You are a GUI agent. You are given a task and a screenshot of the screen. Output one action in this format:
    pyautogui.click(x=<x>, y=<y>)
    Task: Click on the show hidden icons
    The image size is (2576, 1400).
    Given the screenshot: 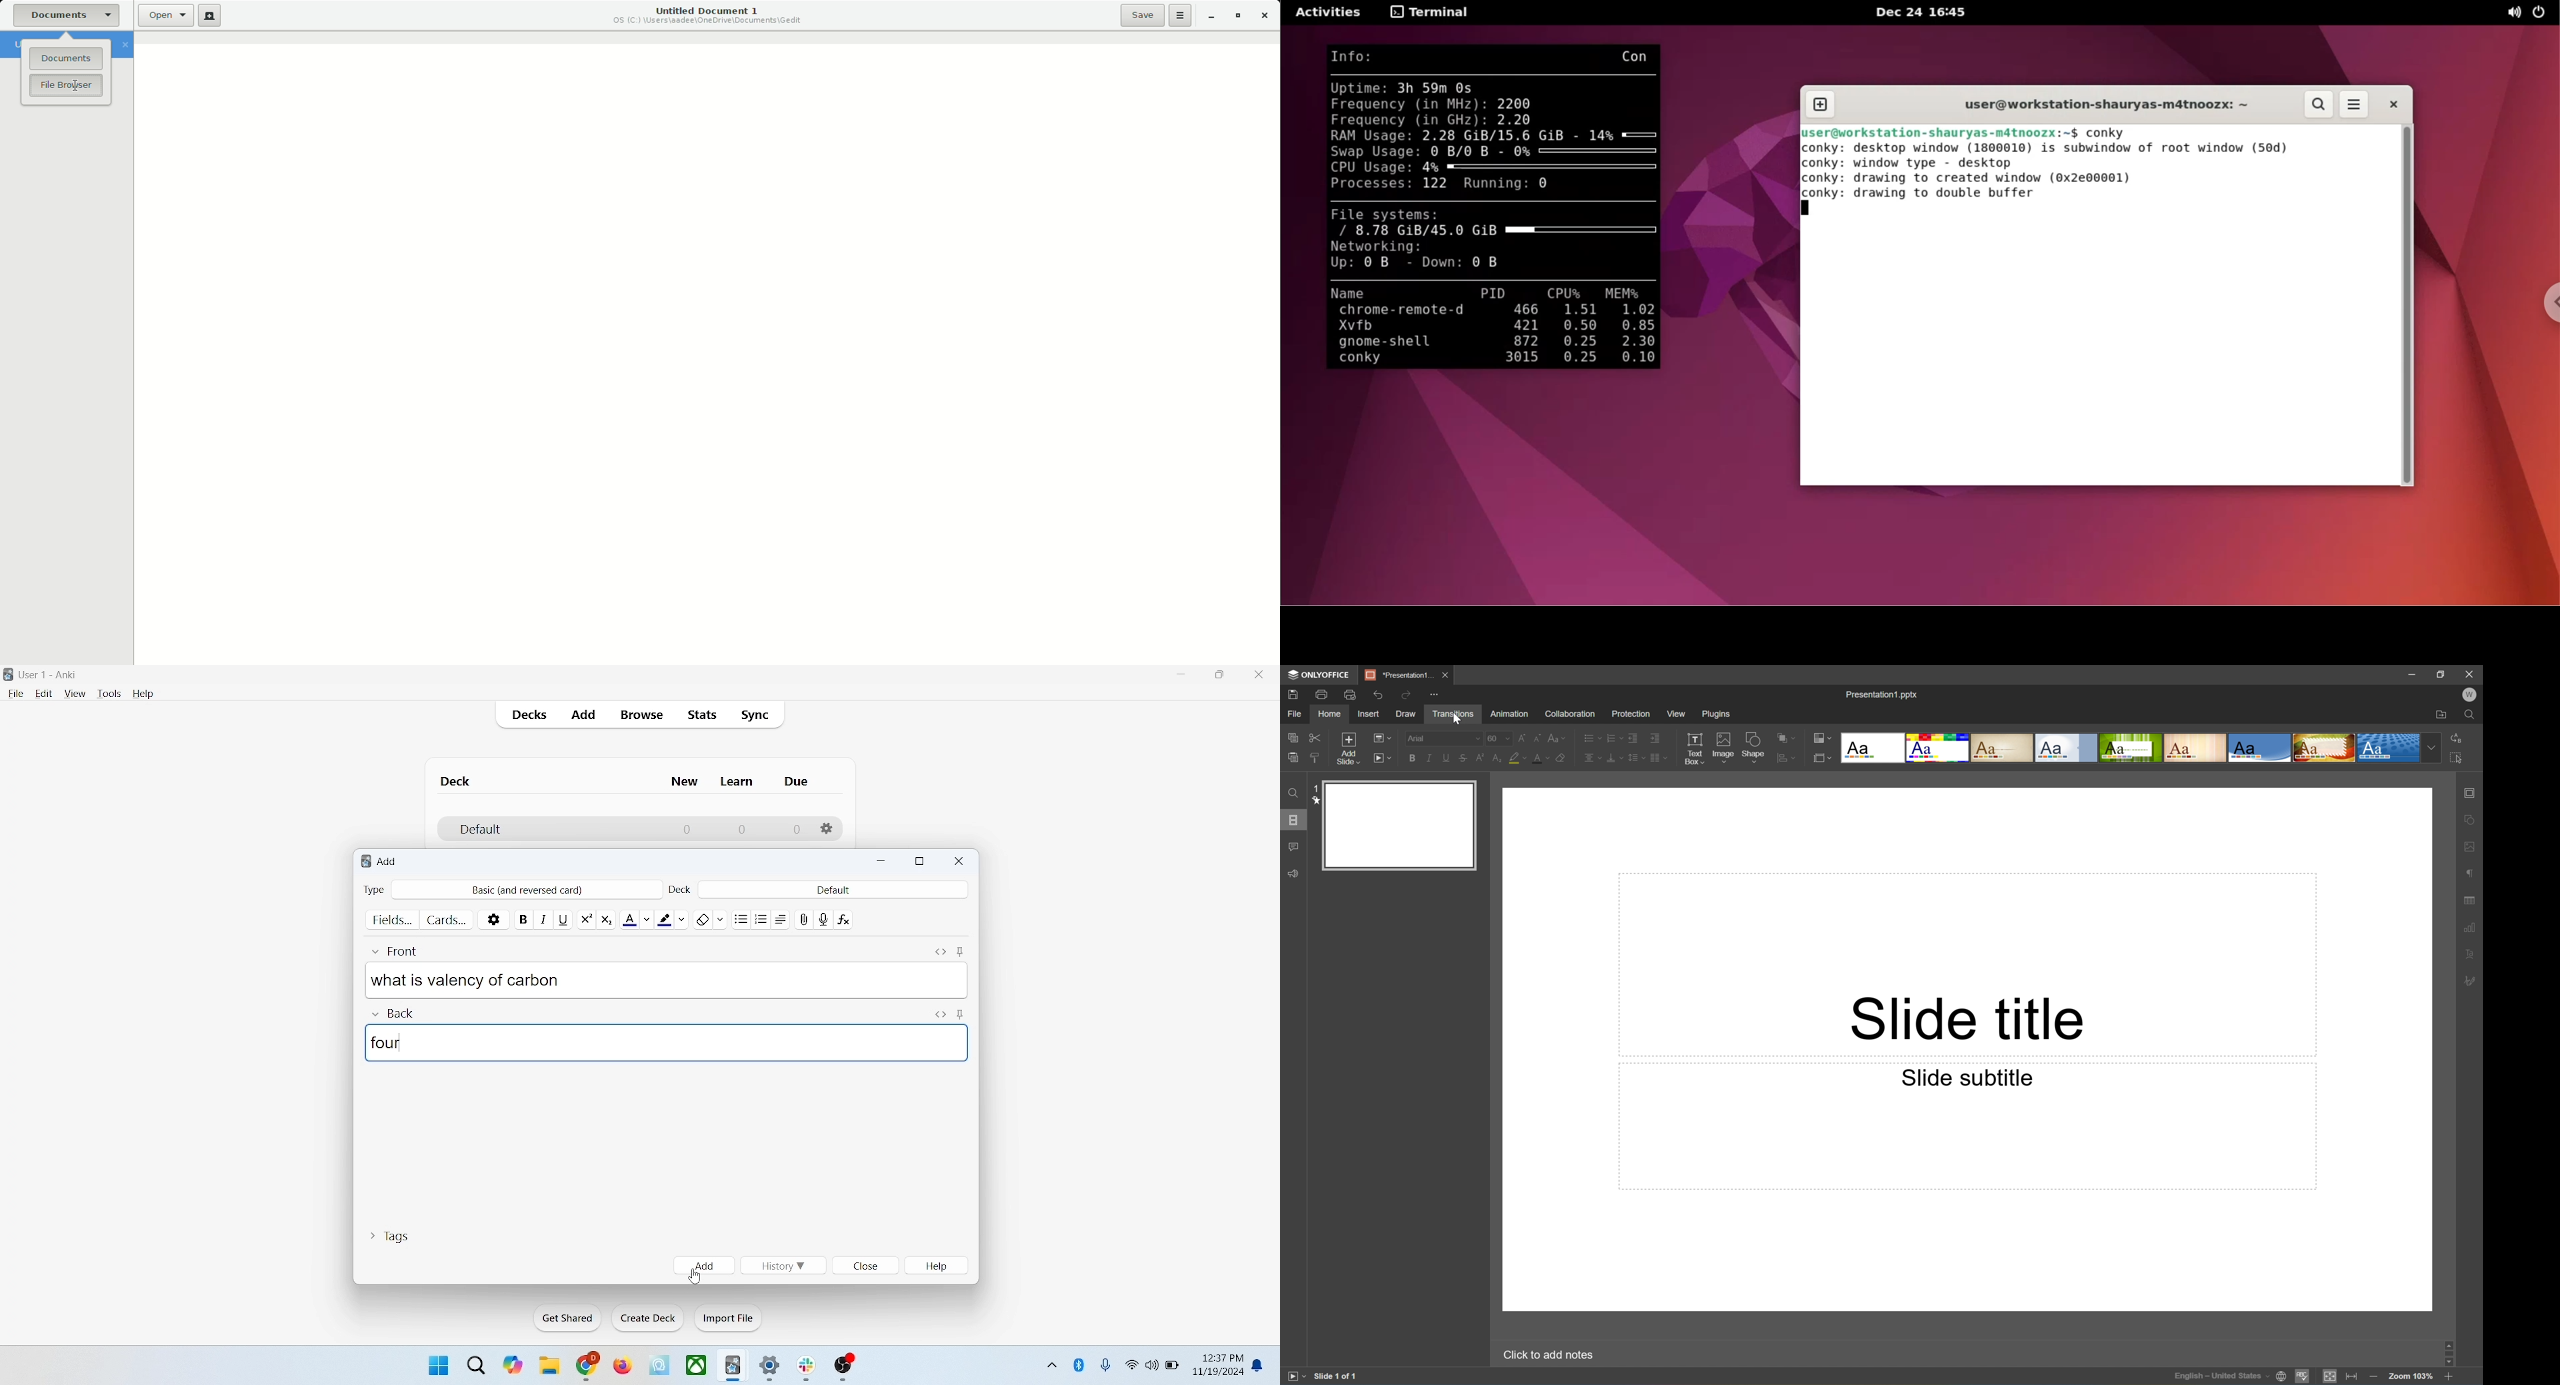 What is the action you would take?
    pyautogui.click(x=1050, y=1362)
    